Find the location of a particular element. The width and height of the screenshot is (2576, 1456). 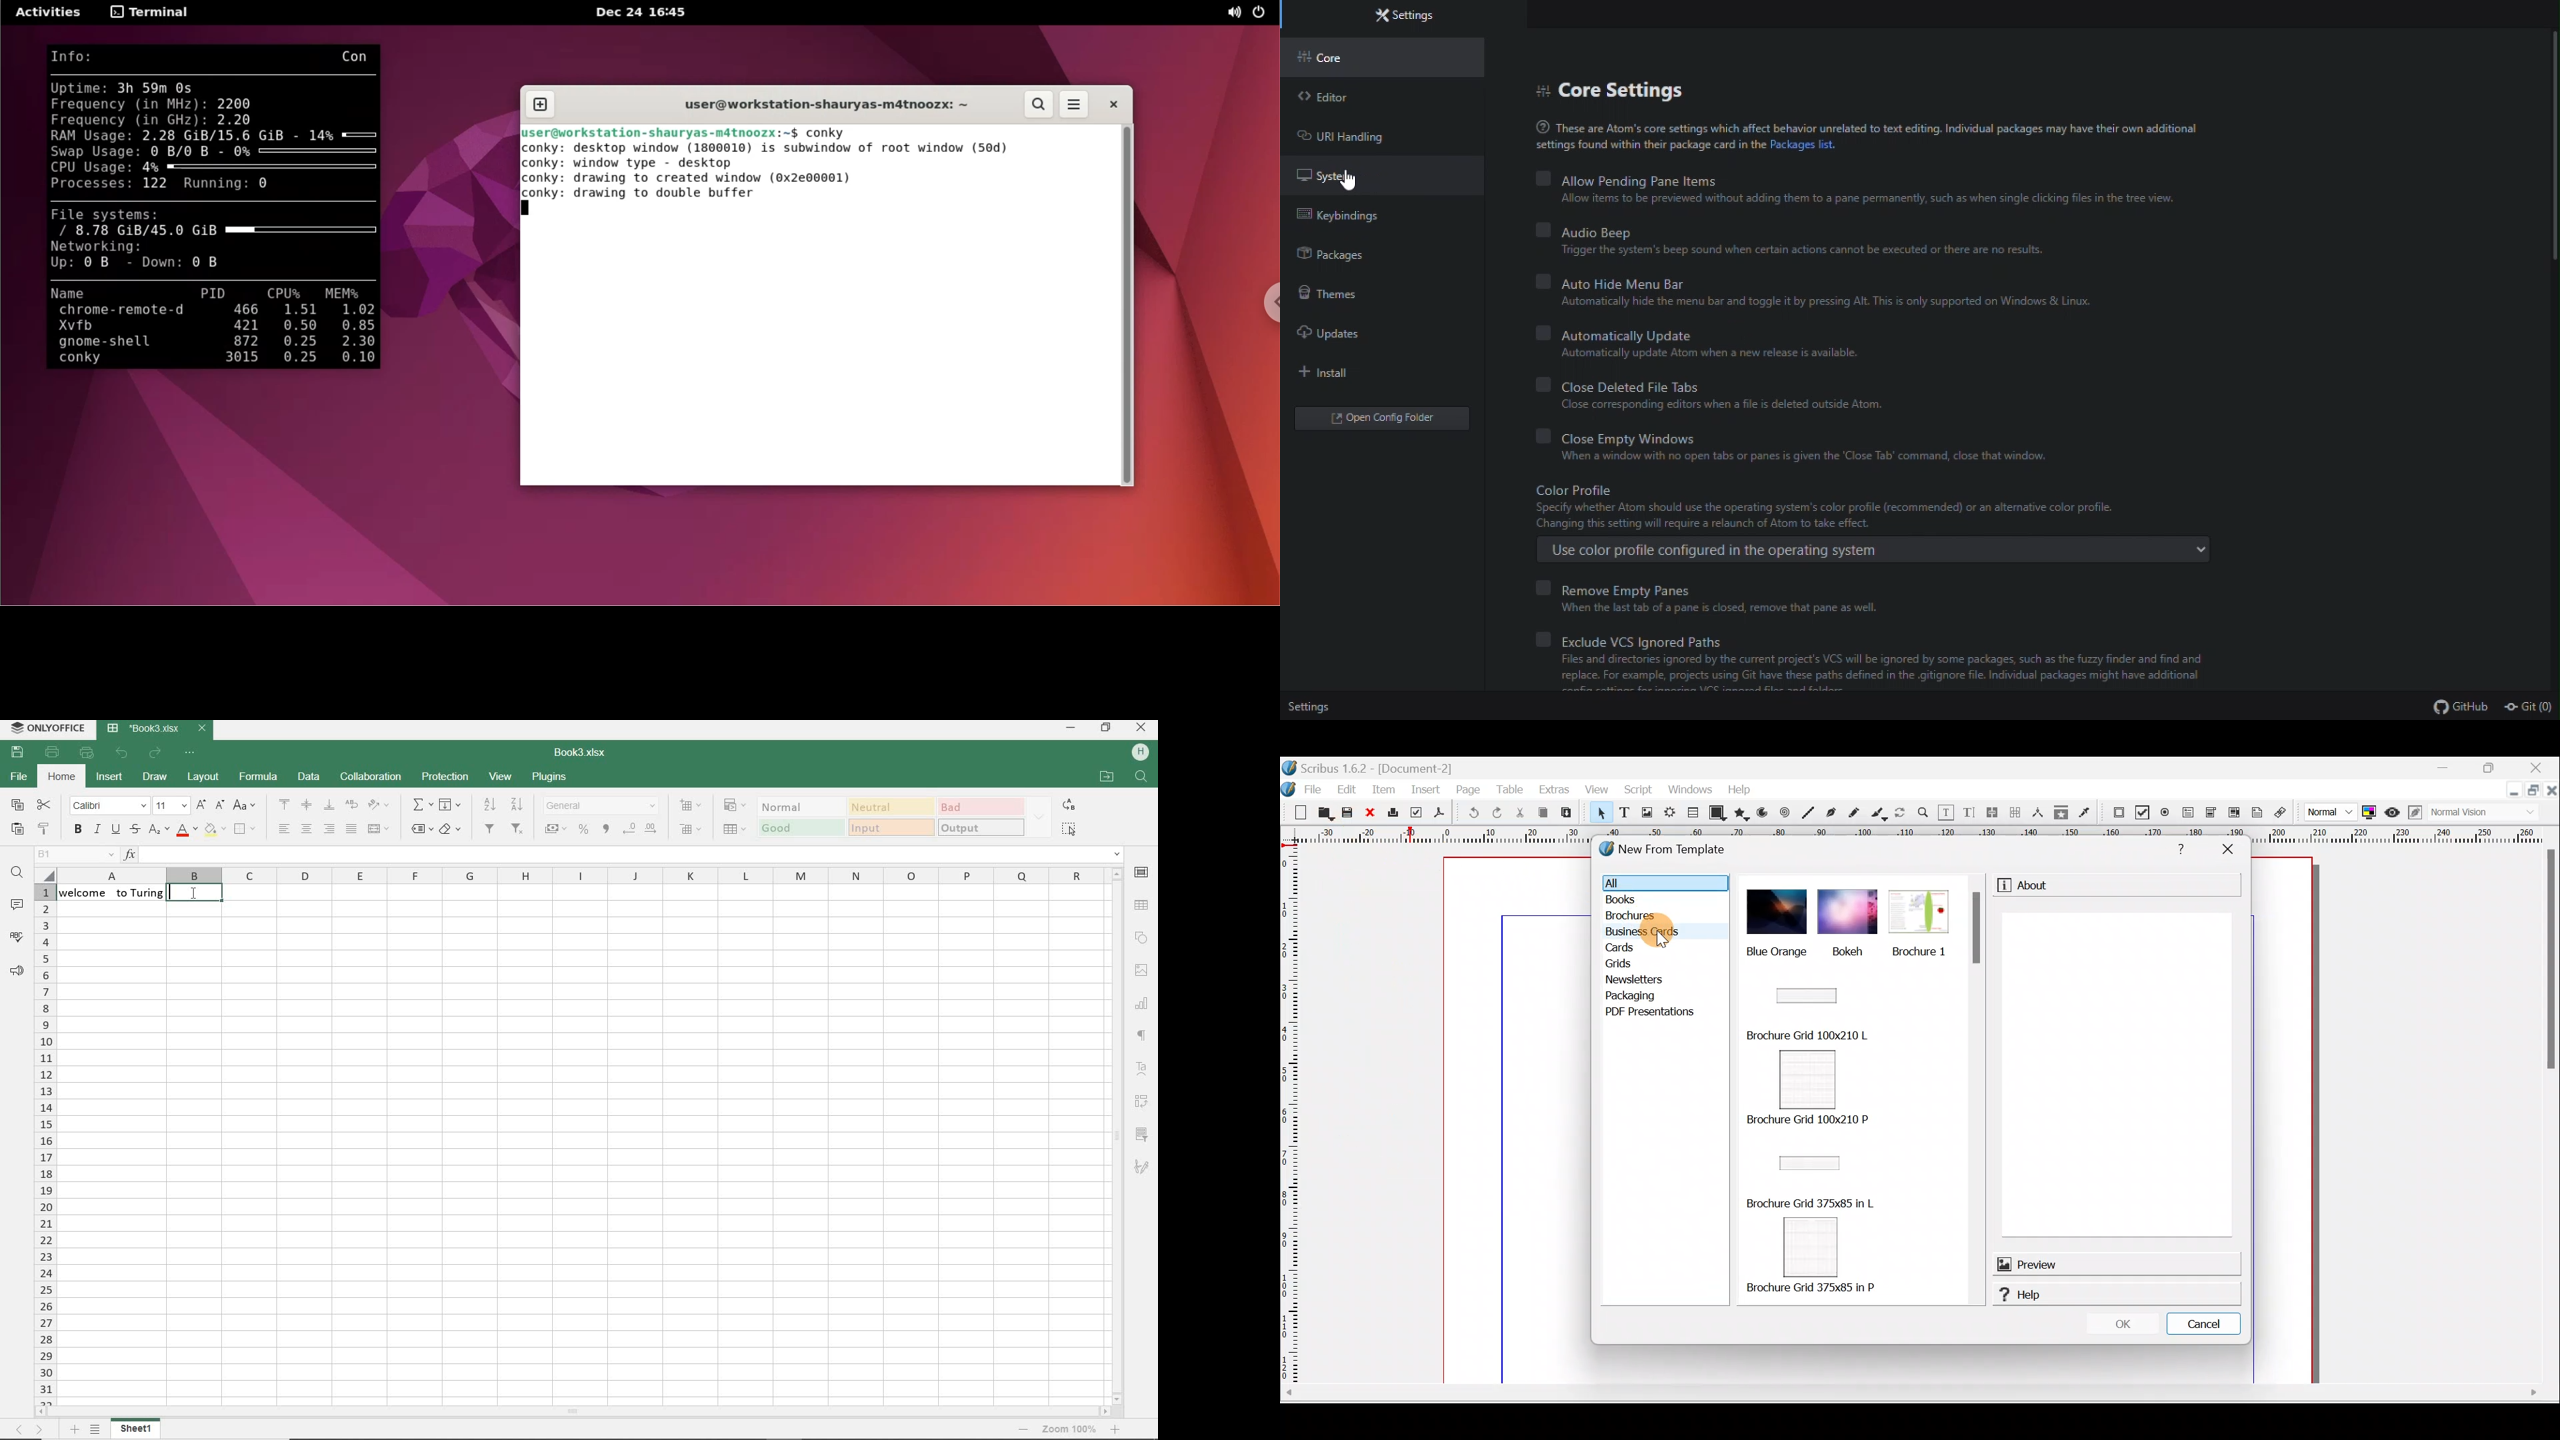

Cut is located at coordinates (1521, 813).